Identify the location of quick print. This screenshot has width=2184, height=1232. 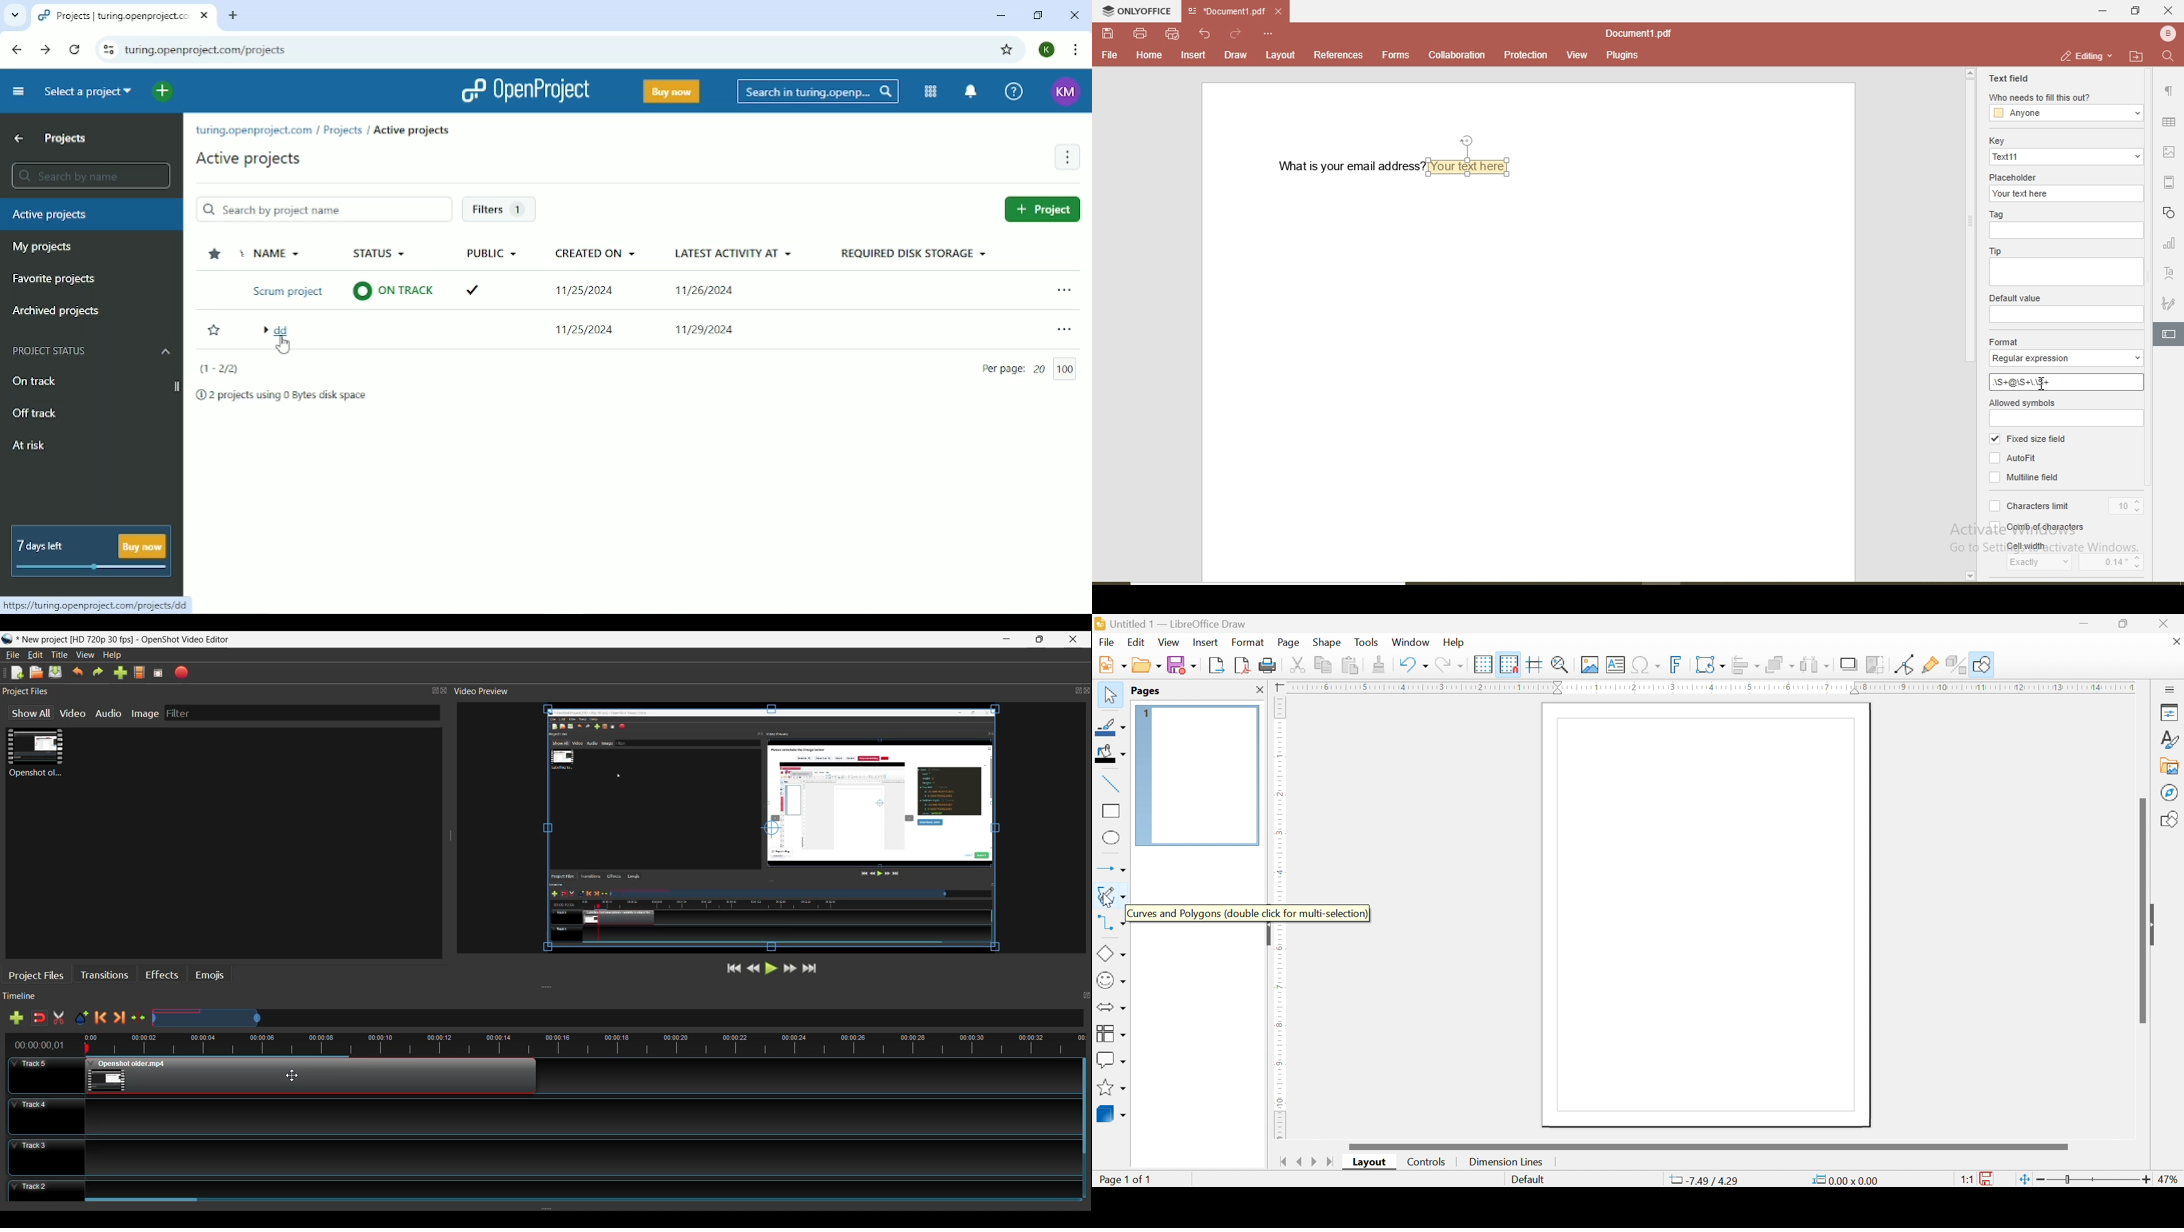
(1173, 34).